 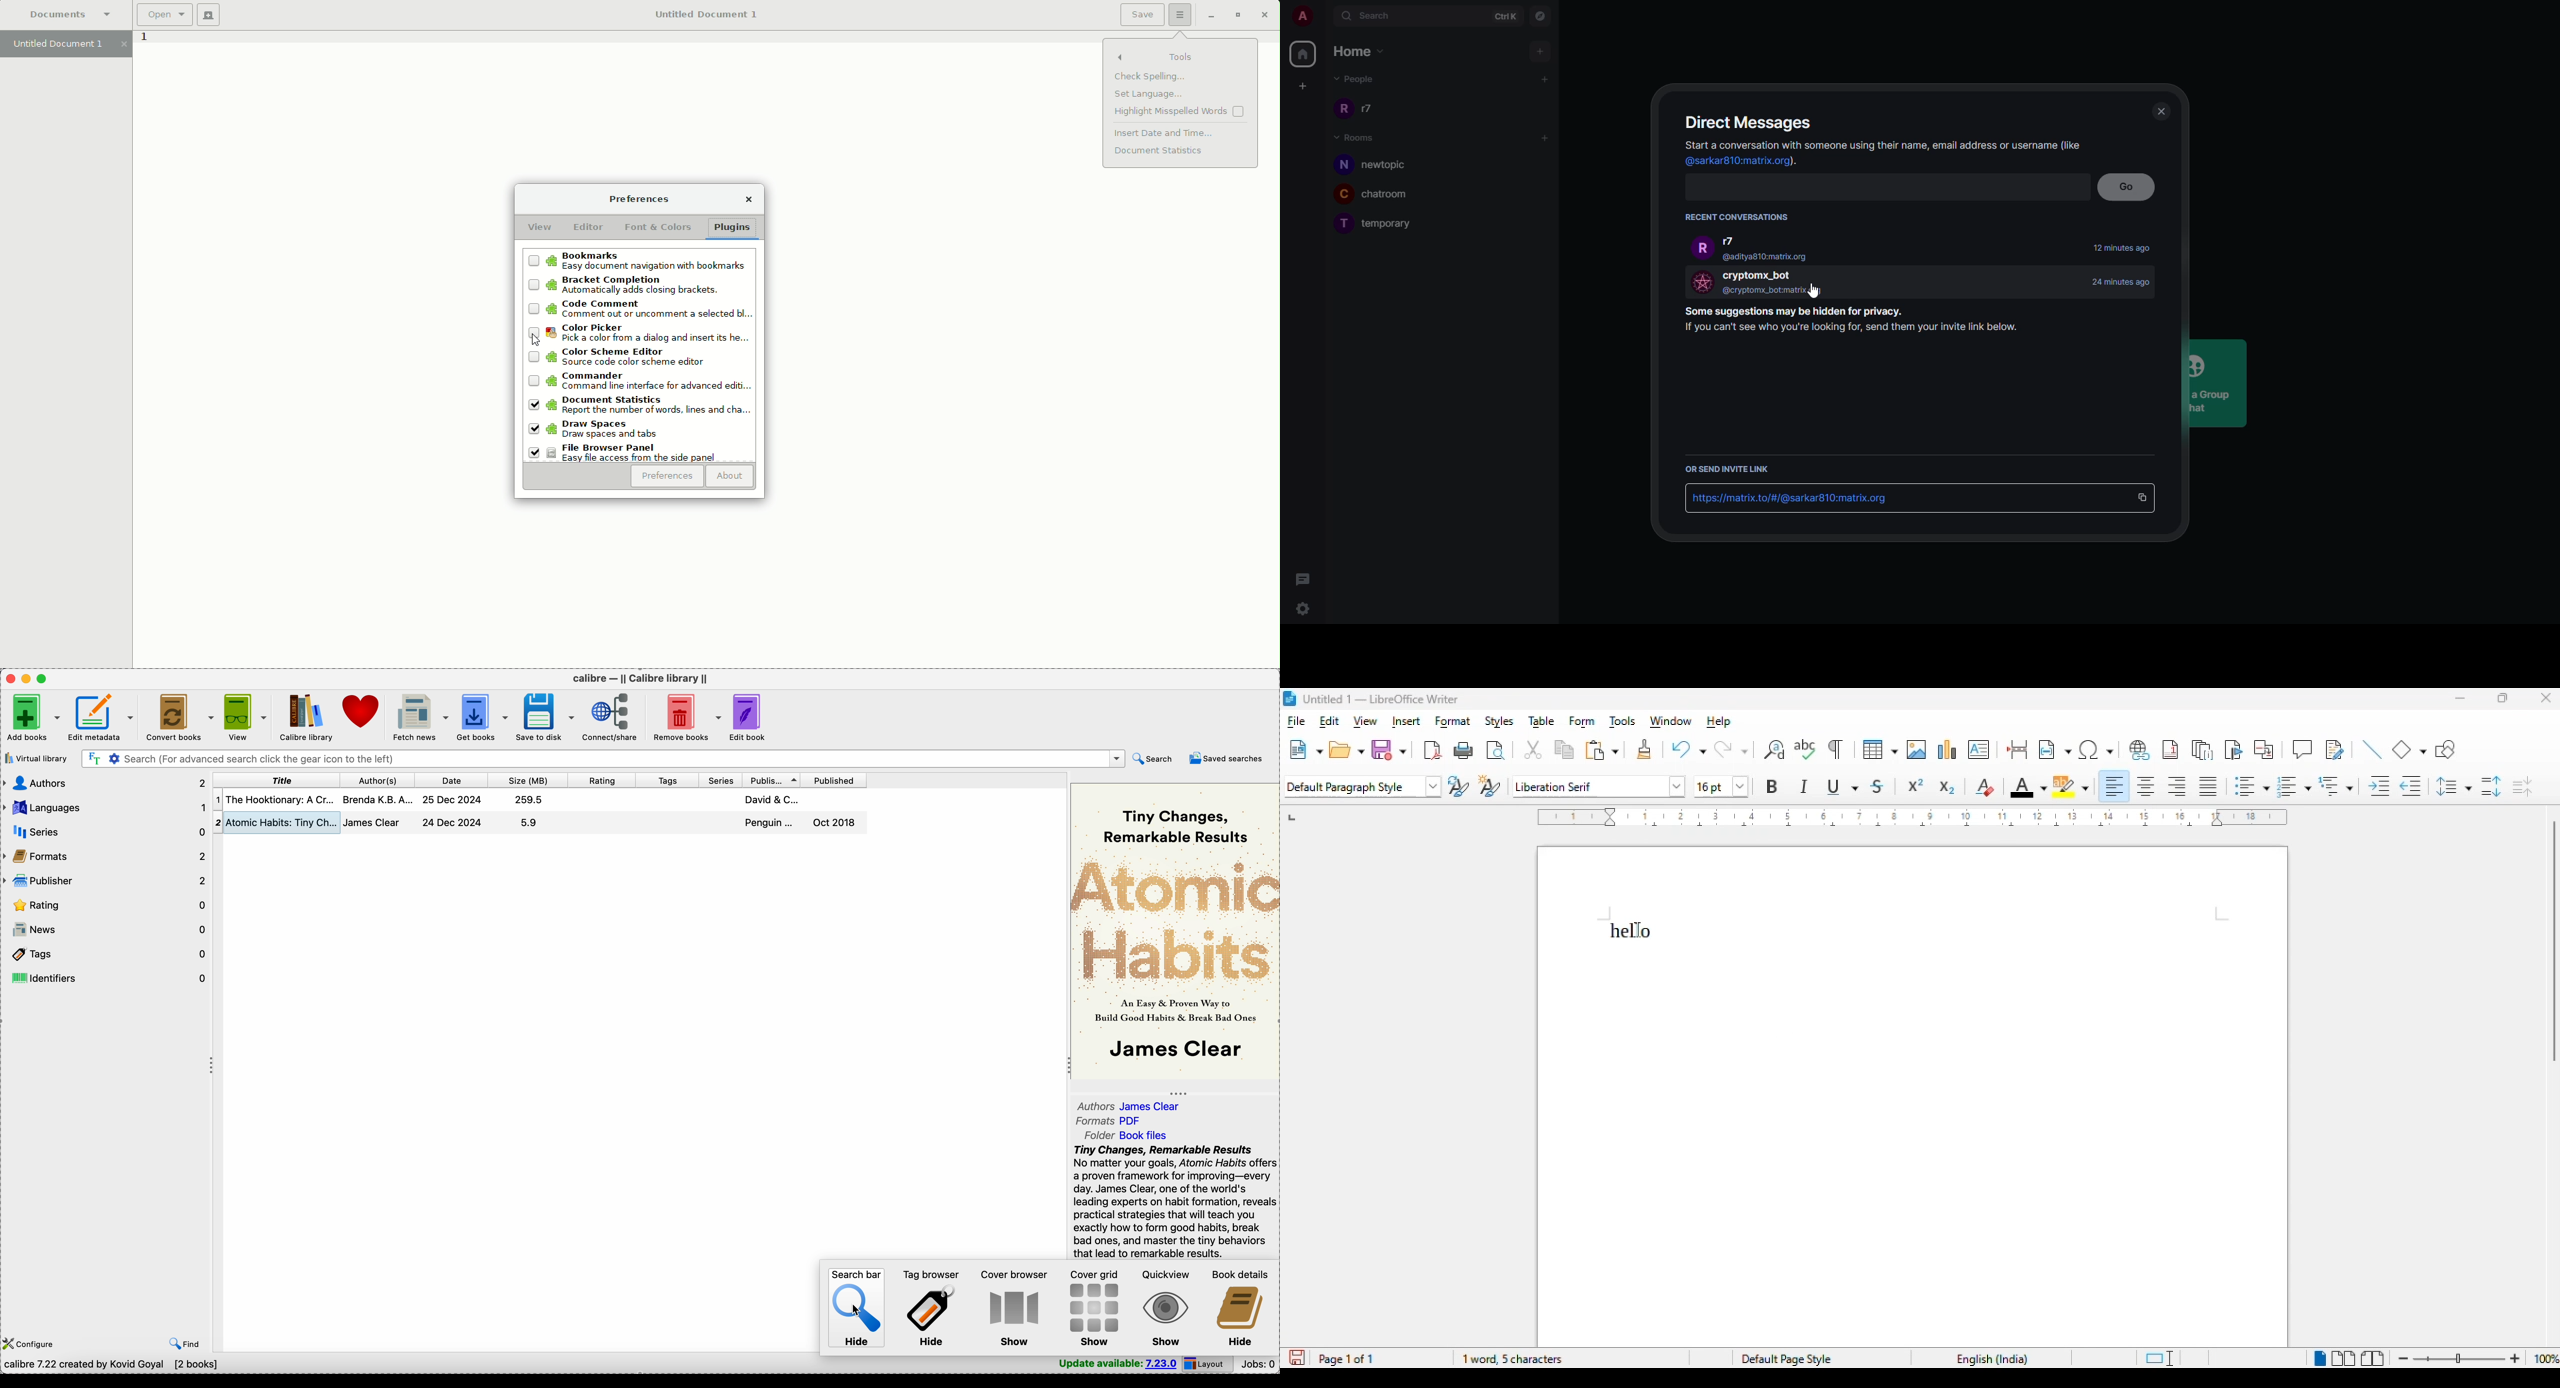 What do you see at coordinates (721, 780) in the screenshot?
I see `series` at bounding box center [721, 780].